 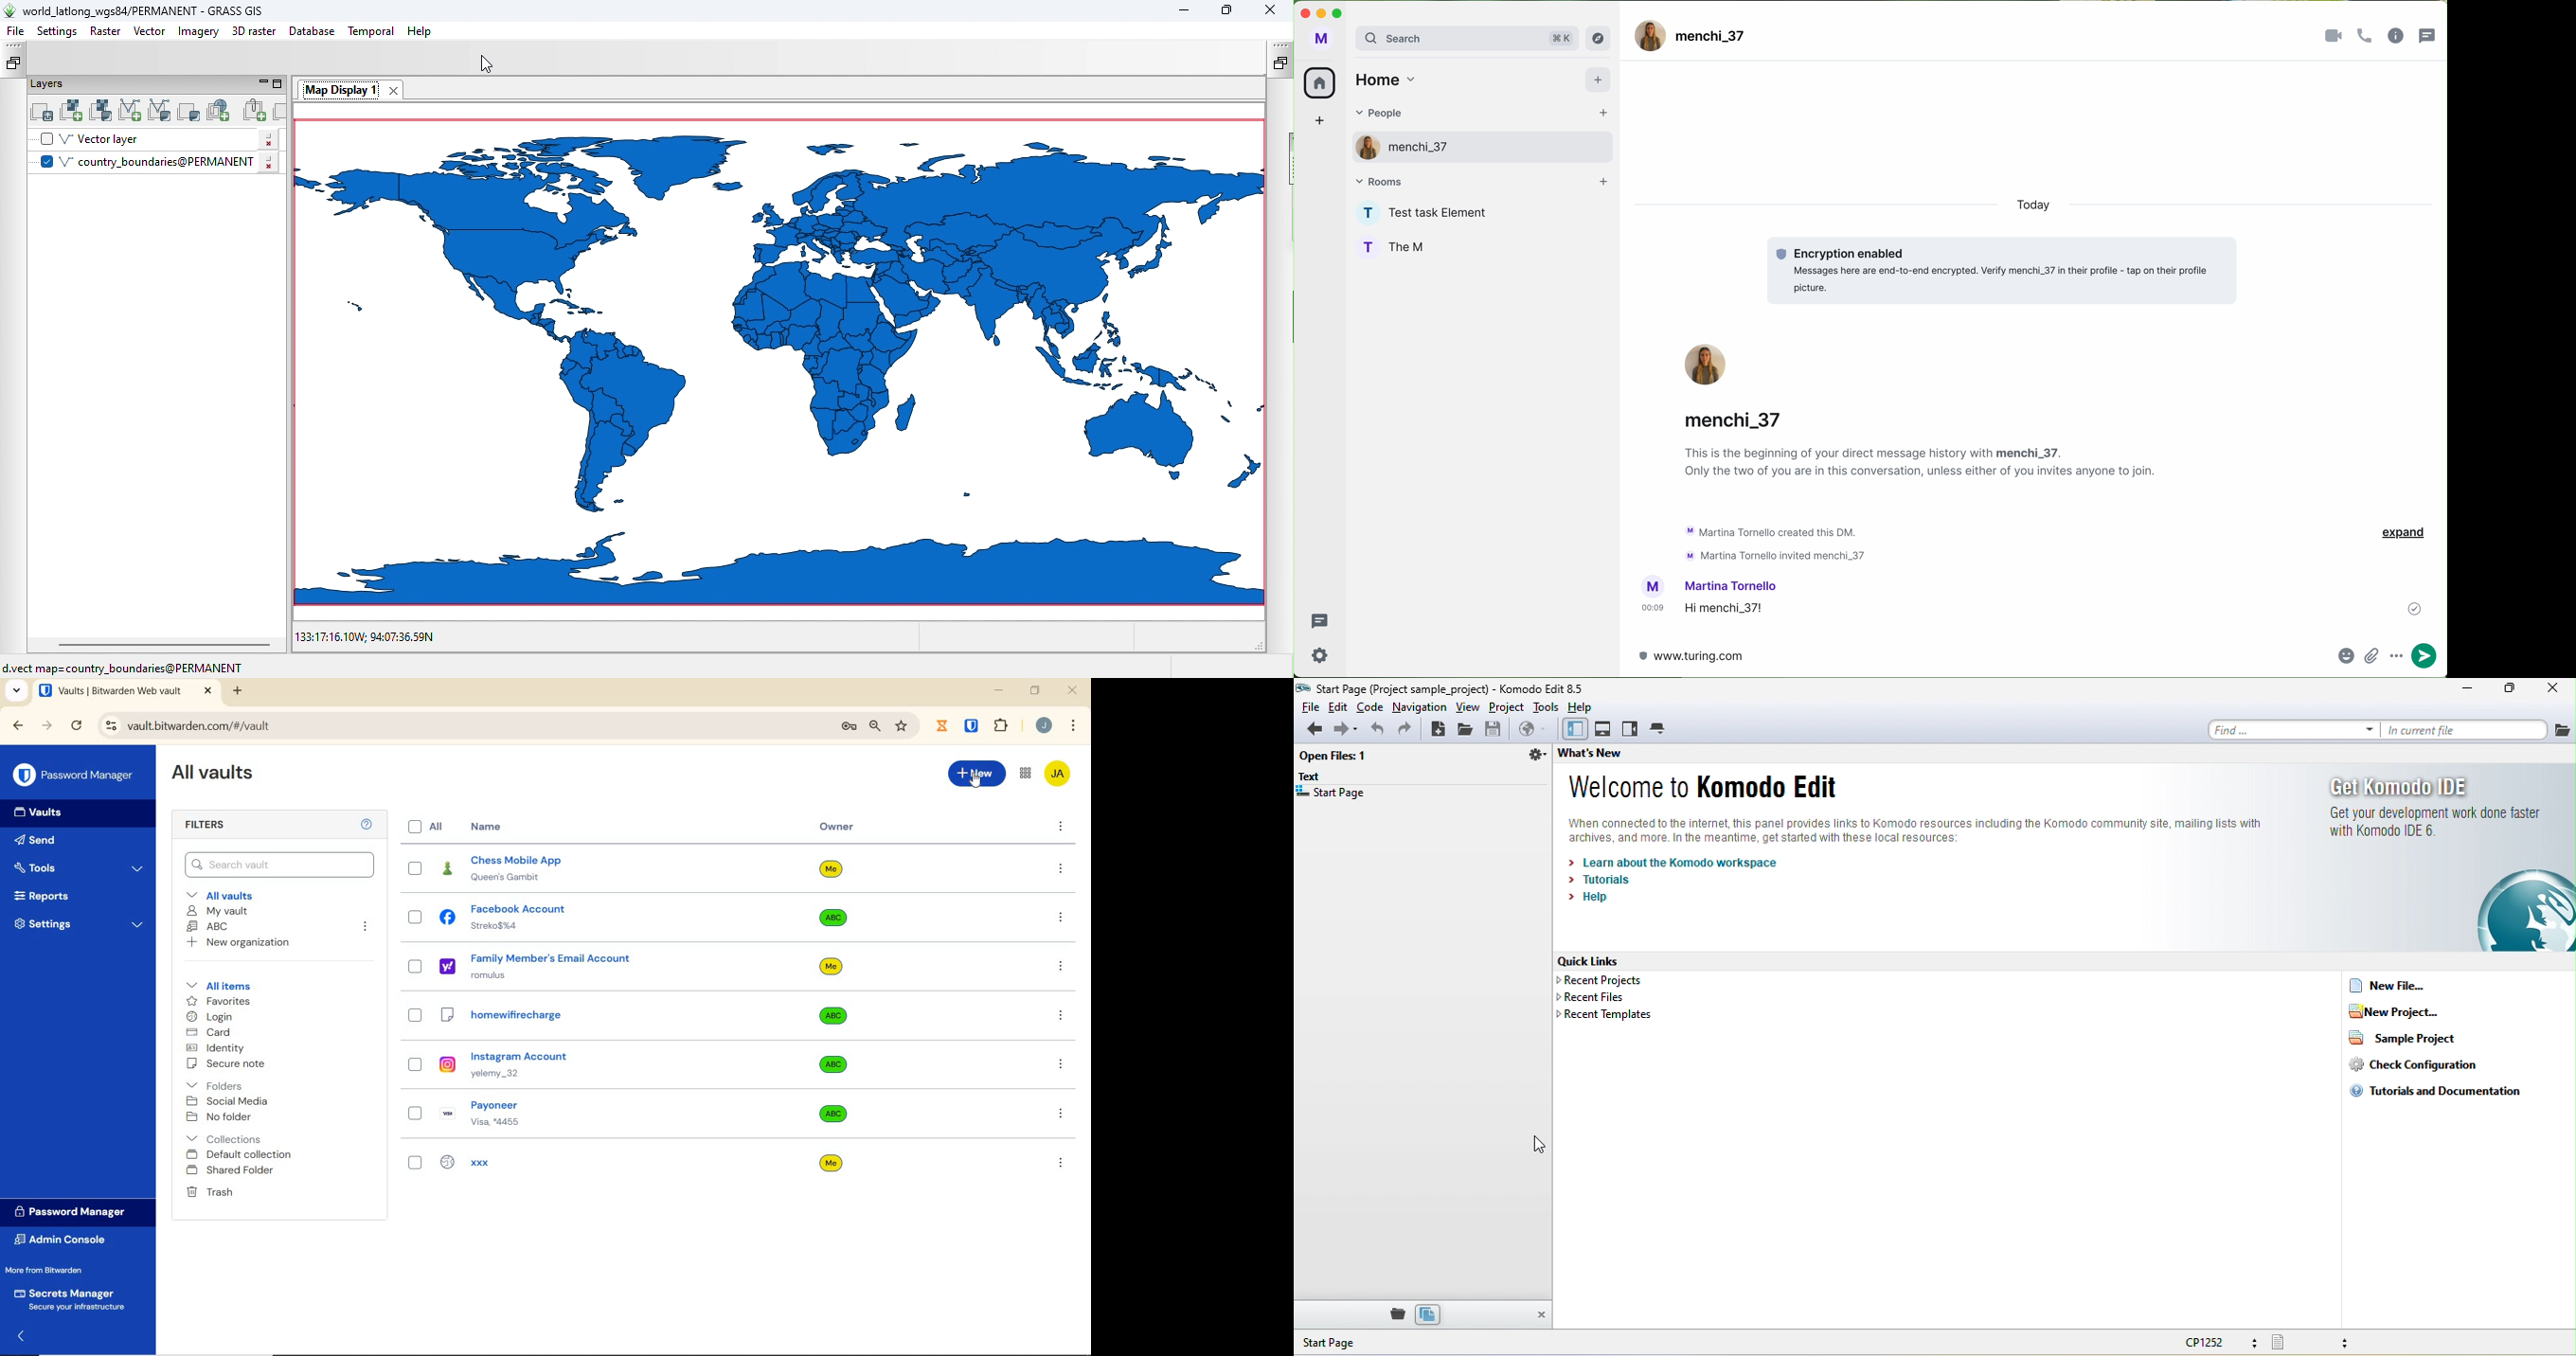 What do you see at coordinates (75, 774) in the screenshot?
I see `Password Manager` at bounding box center [75, 774].